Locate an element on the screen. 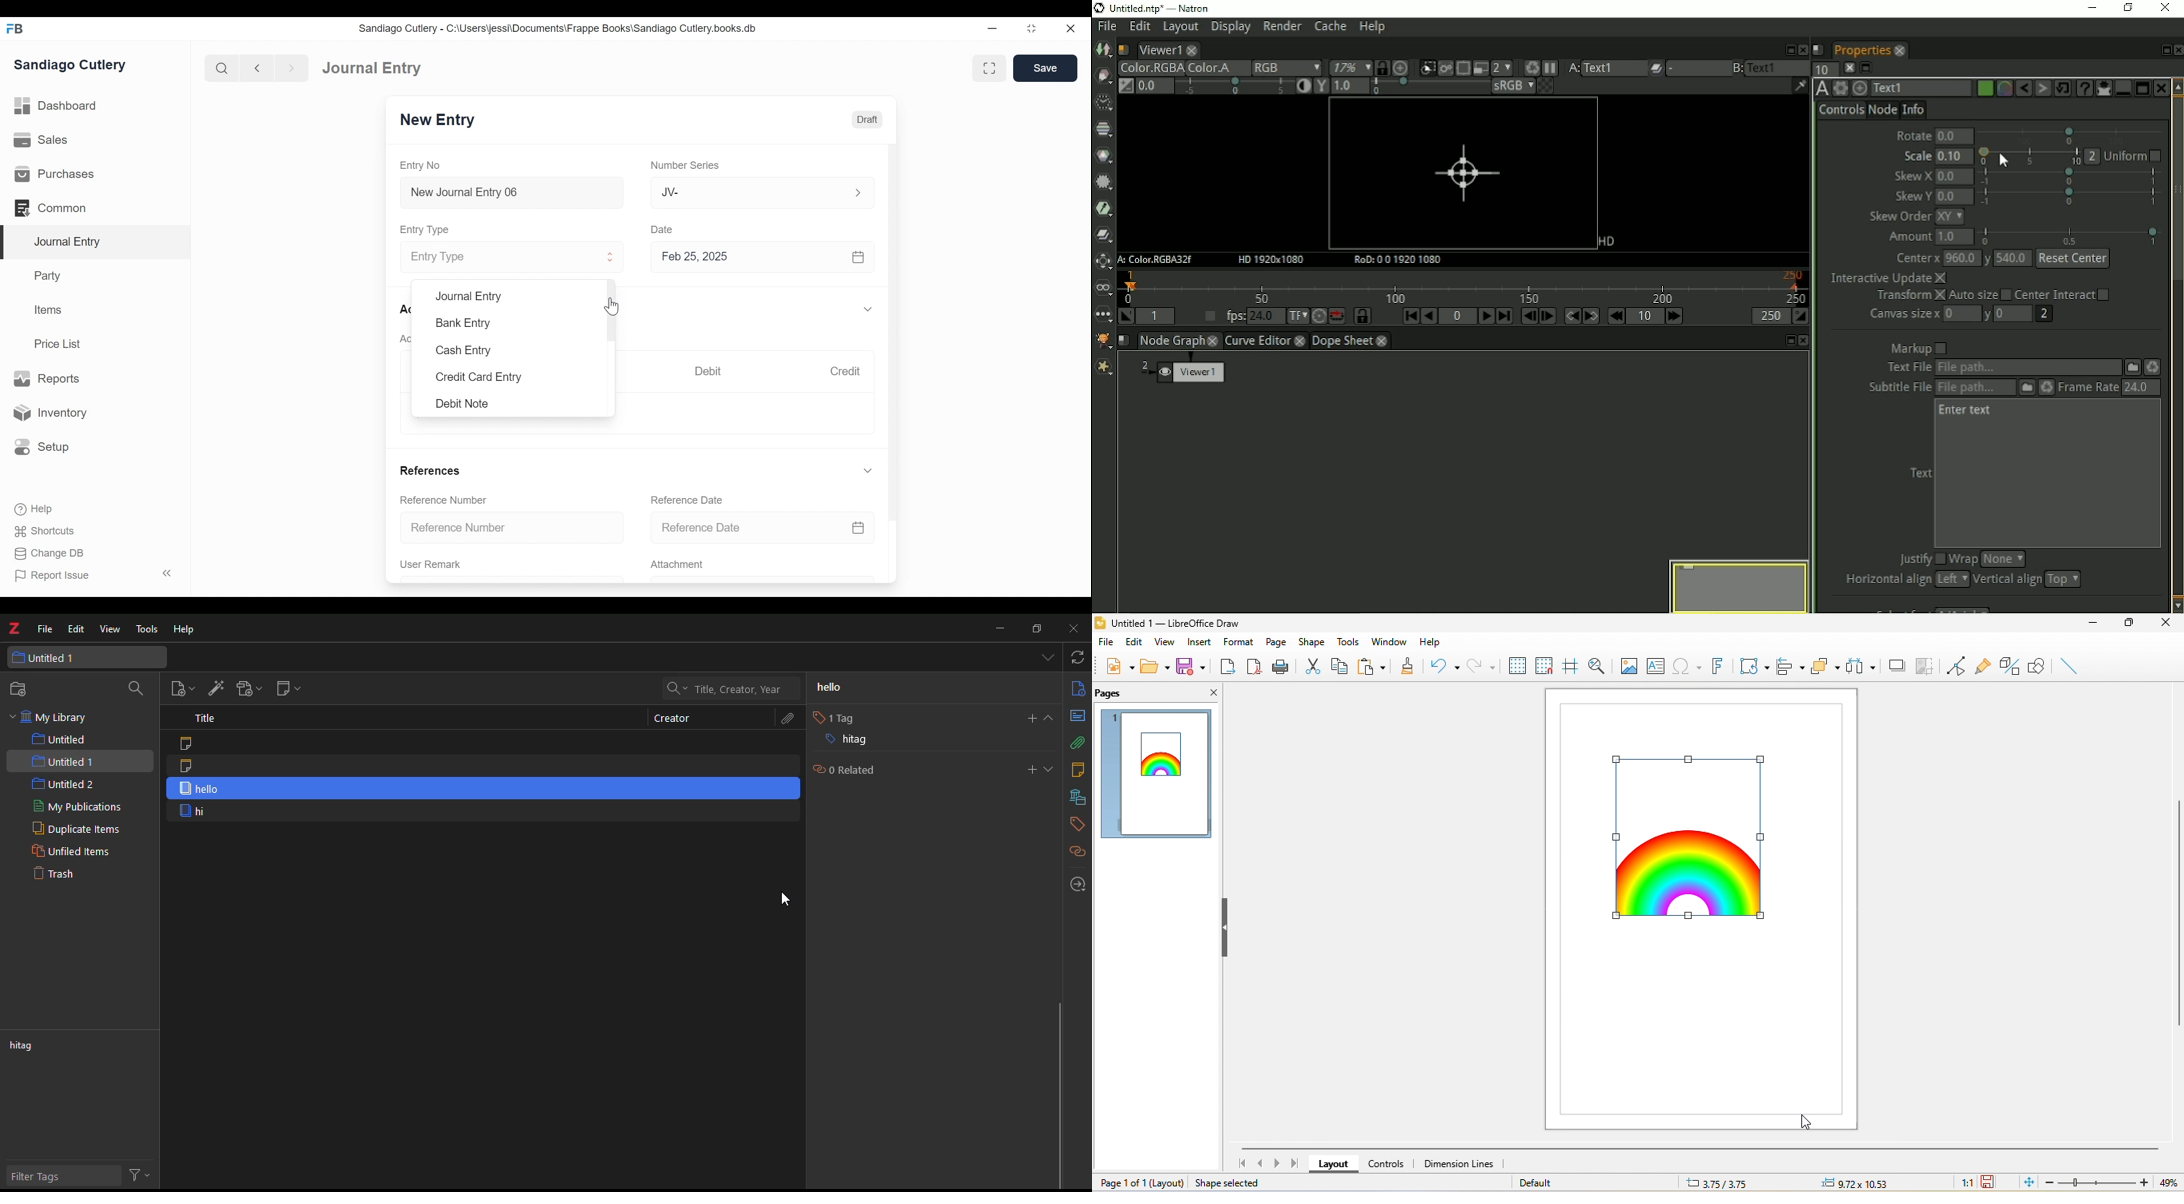 The height and width of the screenshot is (1204, 2184). unfiled items is located at coordinates (70, 851).